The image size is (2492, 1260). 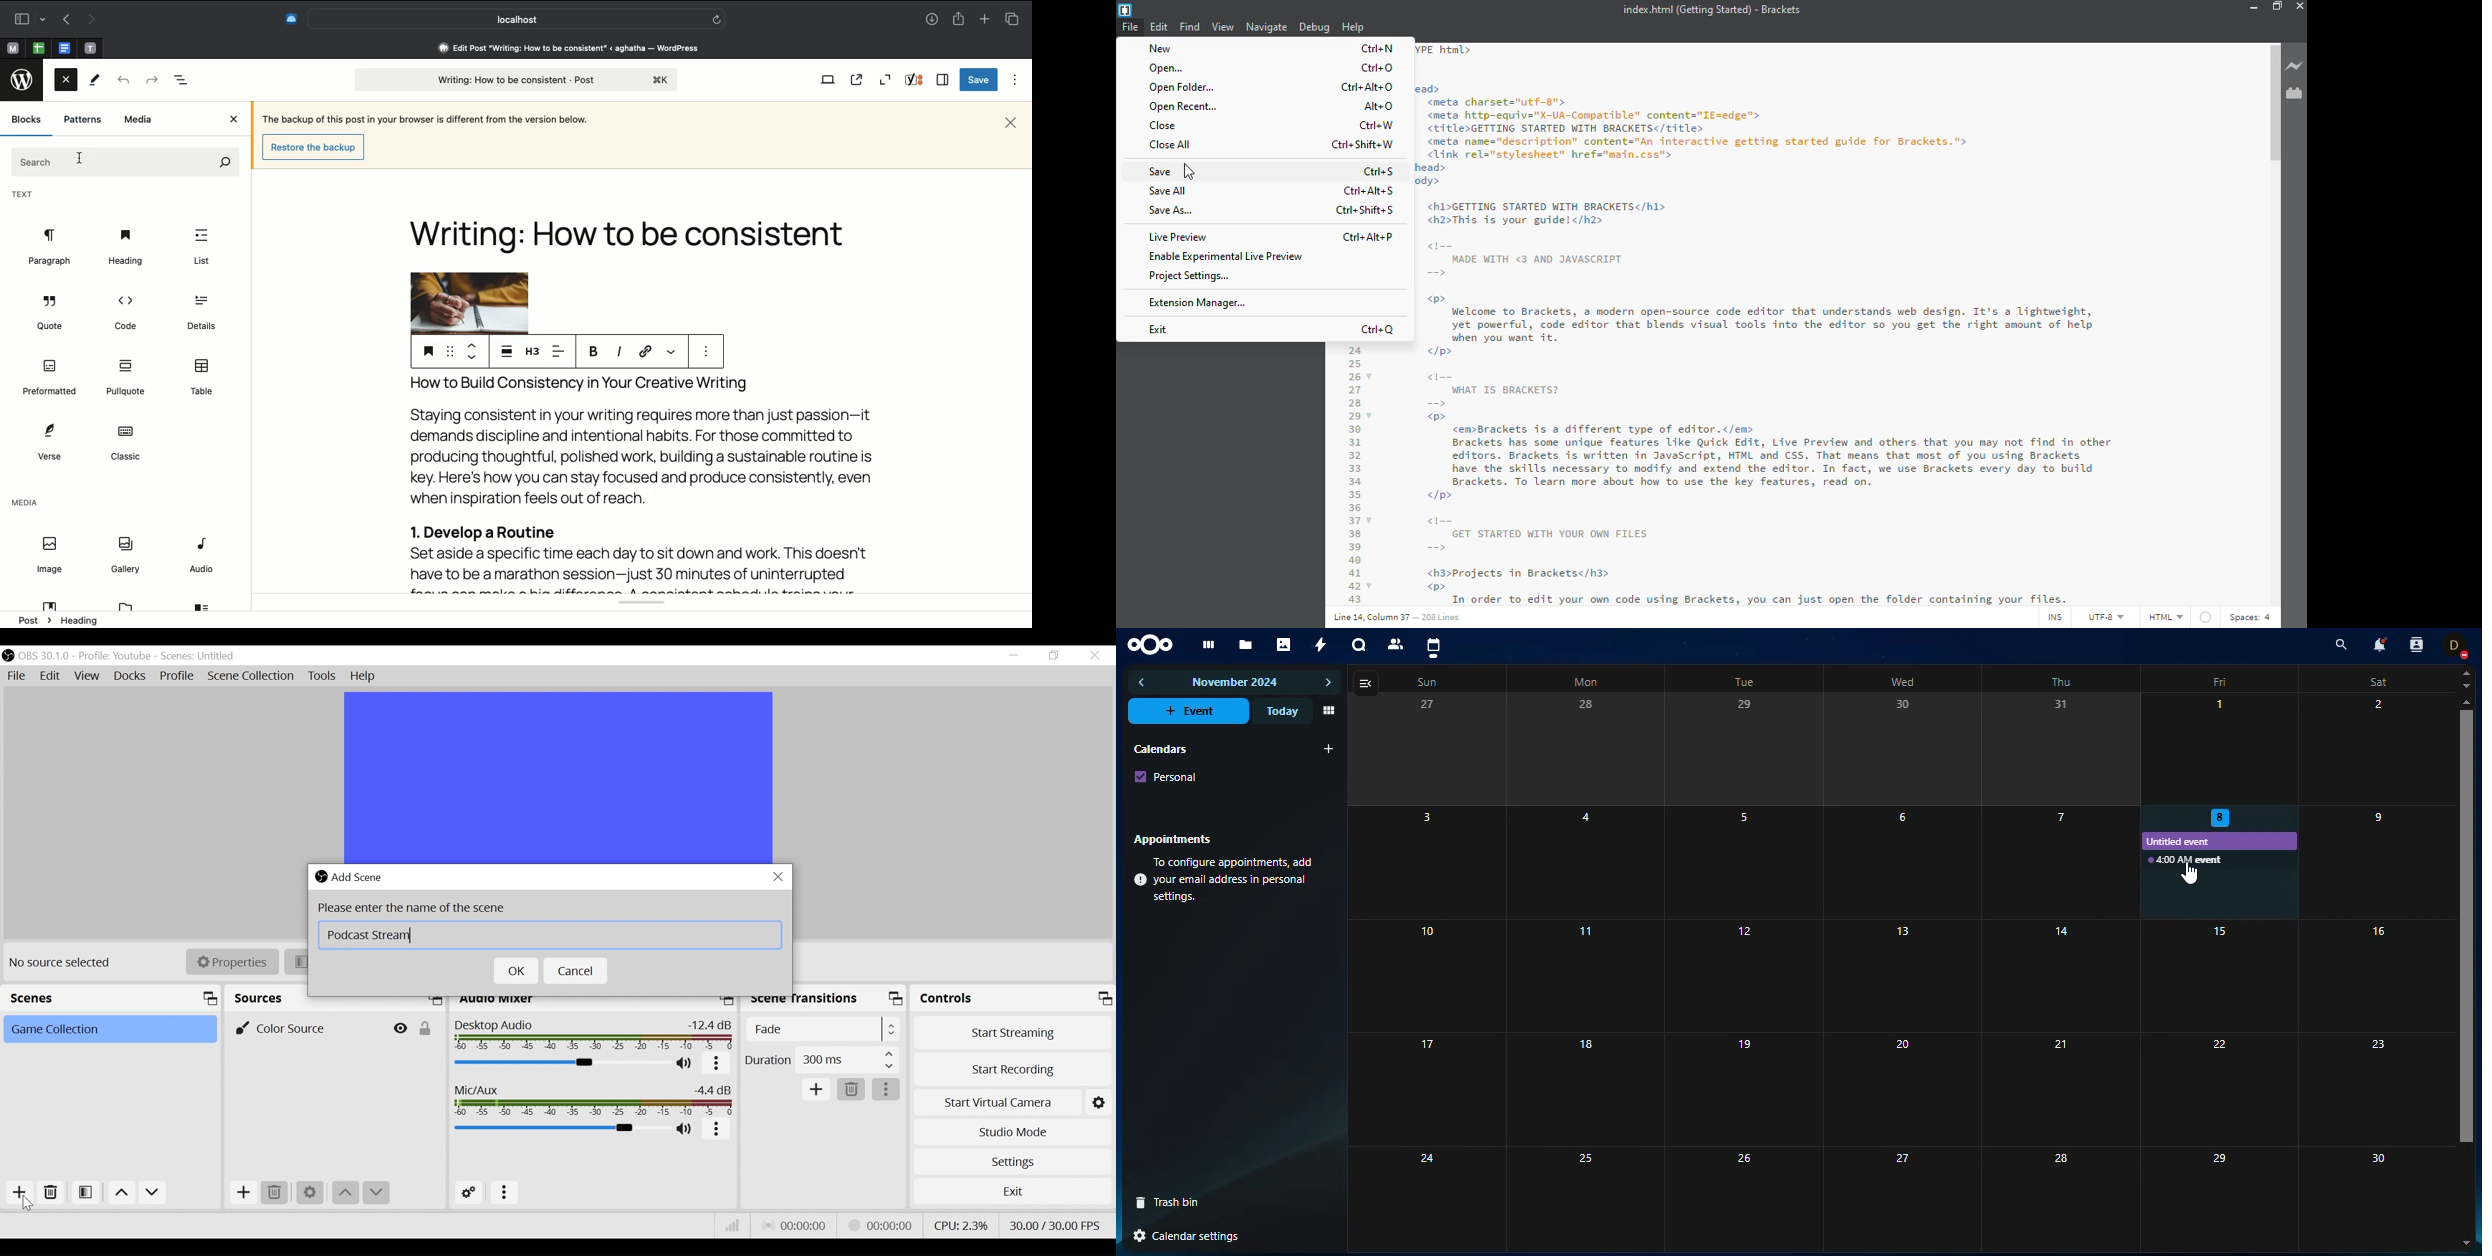 What do you see at coordinates (1379, 329) in the screenshot?
I see `ctrl+q` at bounding box center [1379, 329].